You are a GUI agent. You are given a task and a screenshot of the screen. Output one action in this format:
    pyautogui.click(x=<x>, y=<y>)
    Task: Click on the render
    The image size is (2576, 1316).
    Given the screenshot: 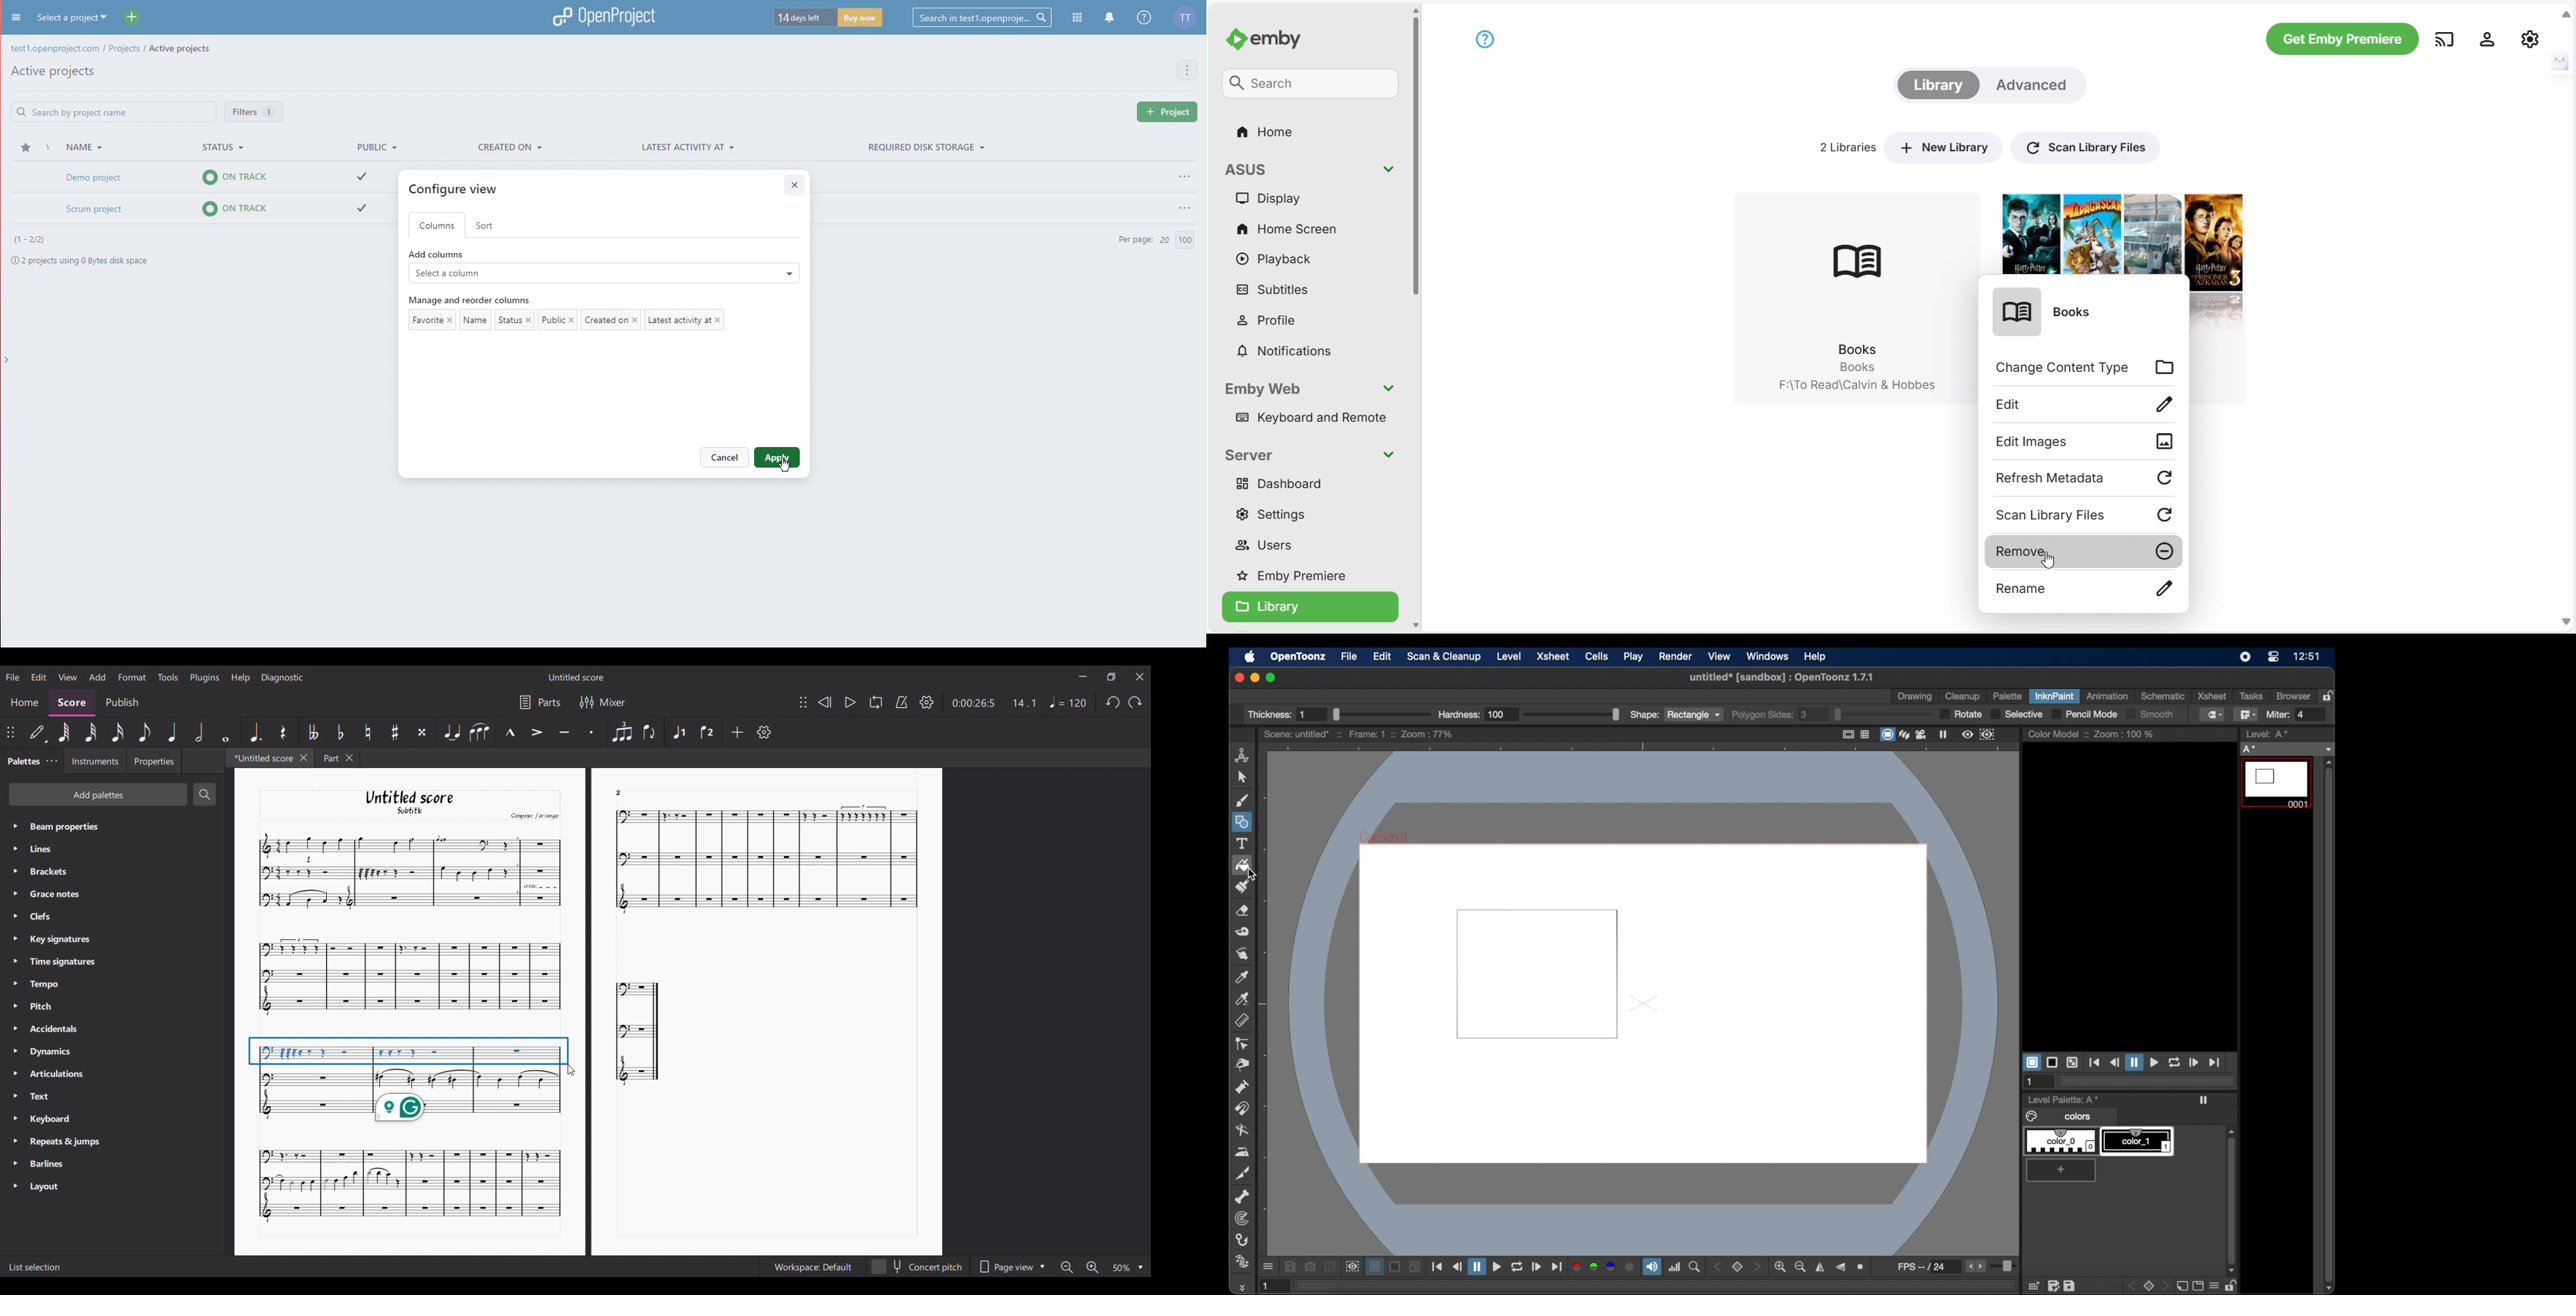 What is the action you would take?
    pyautogui.click(x=1675, y=656)
    